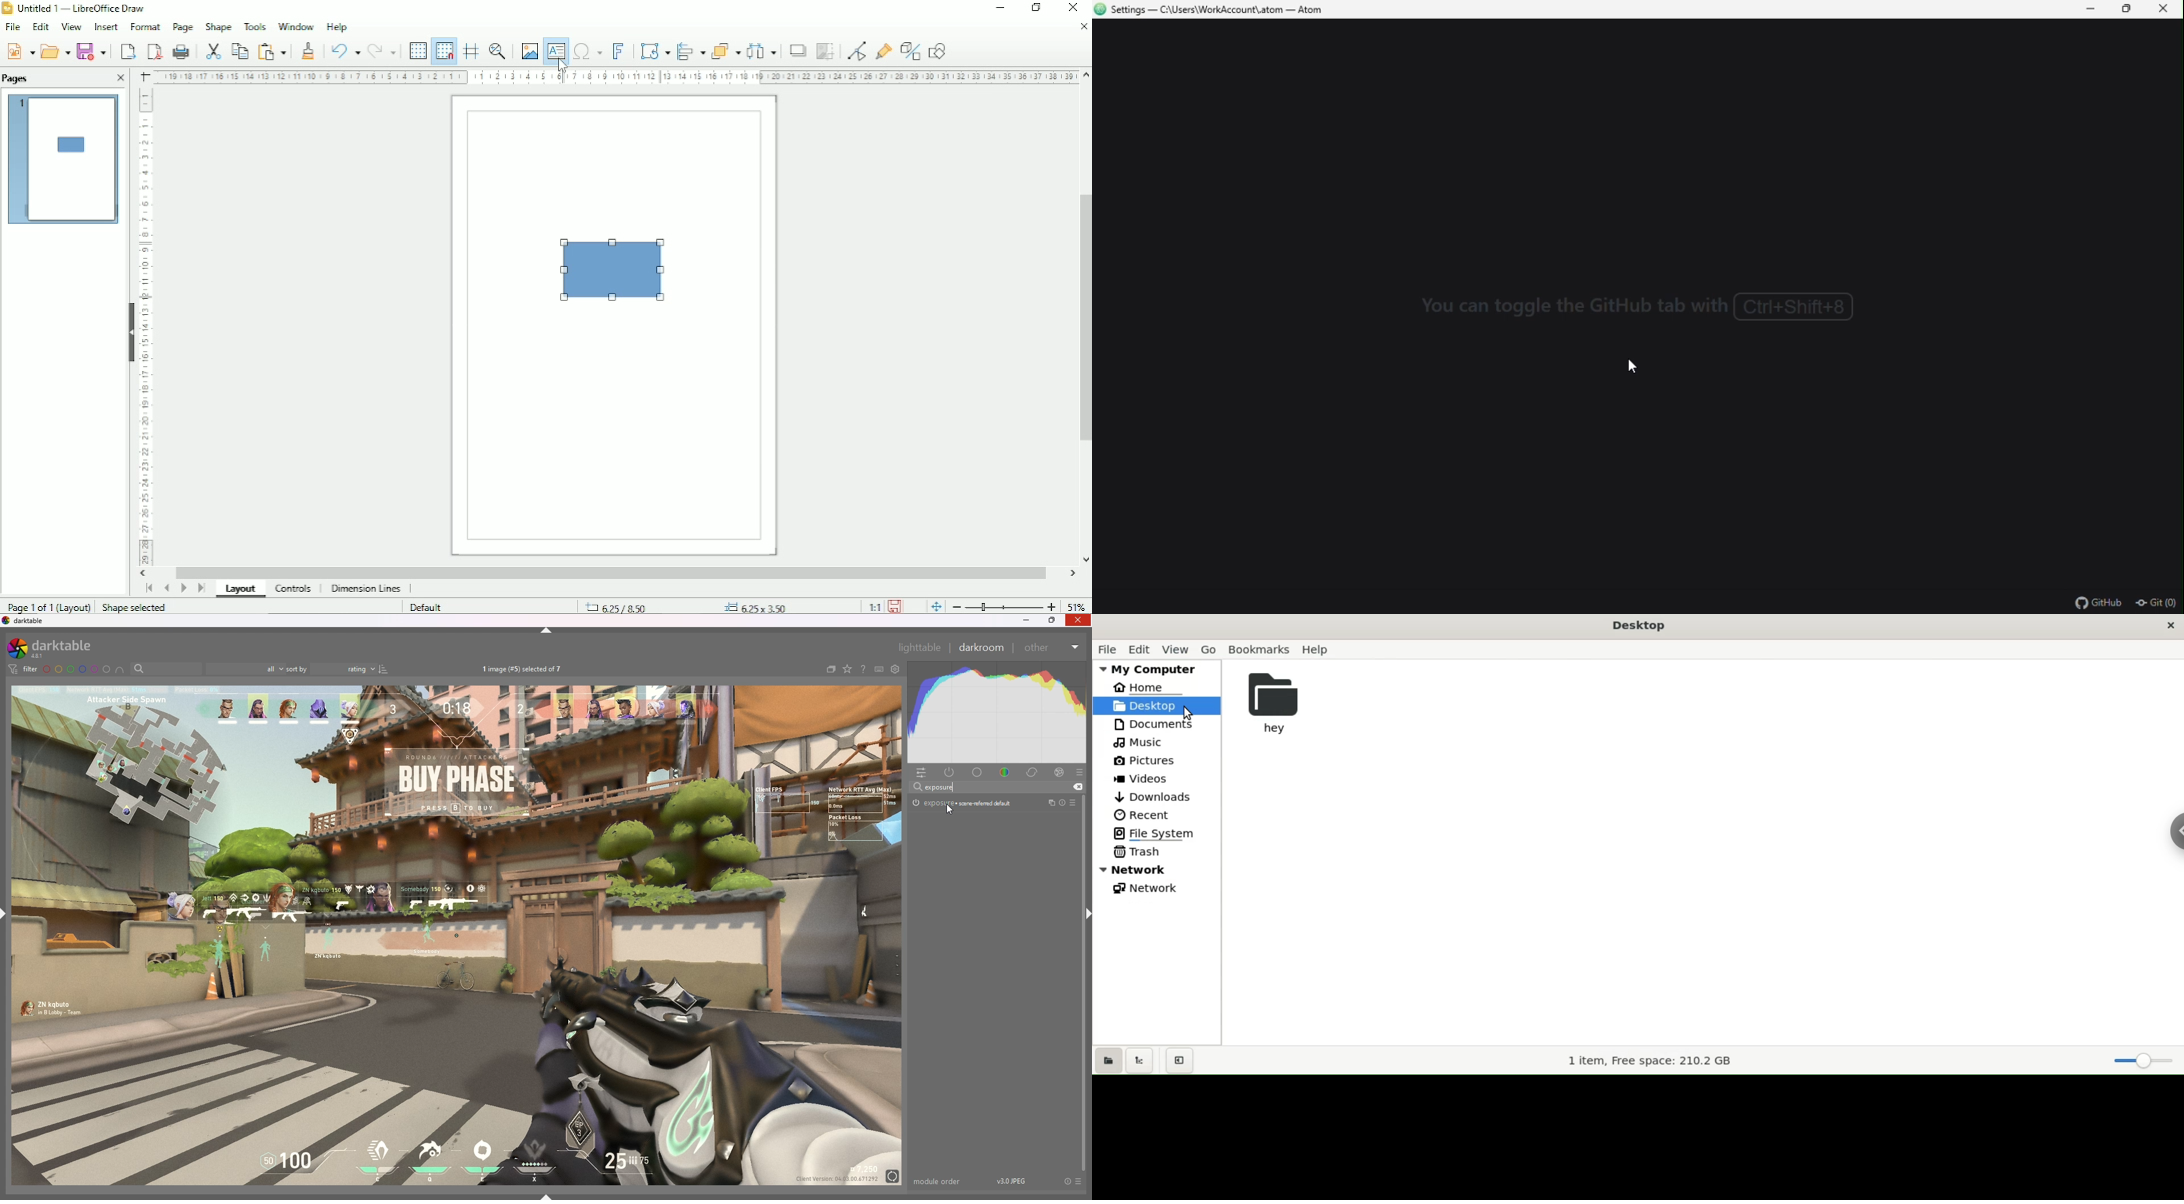 The width and height of the screenshot is (2184, 1204). What do you see at coordinates (471, 48) in the screenshot?
I see `Helplines while moving` at bounding box center [471, 48].